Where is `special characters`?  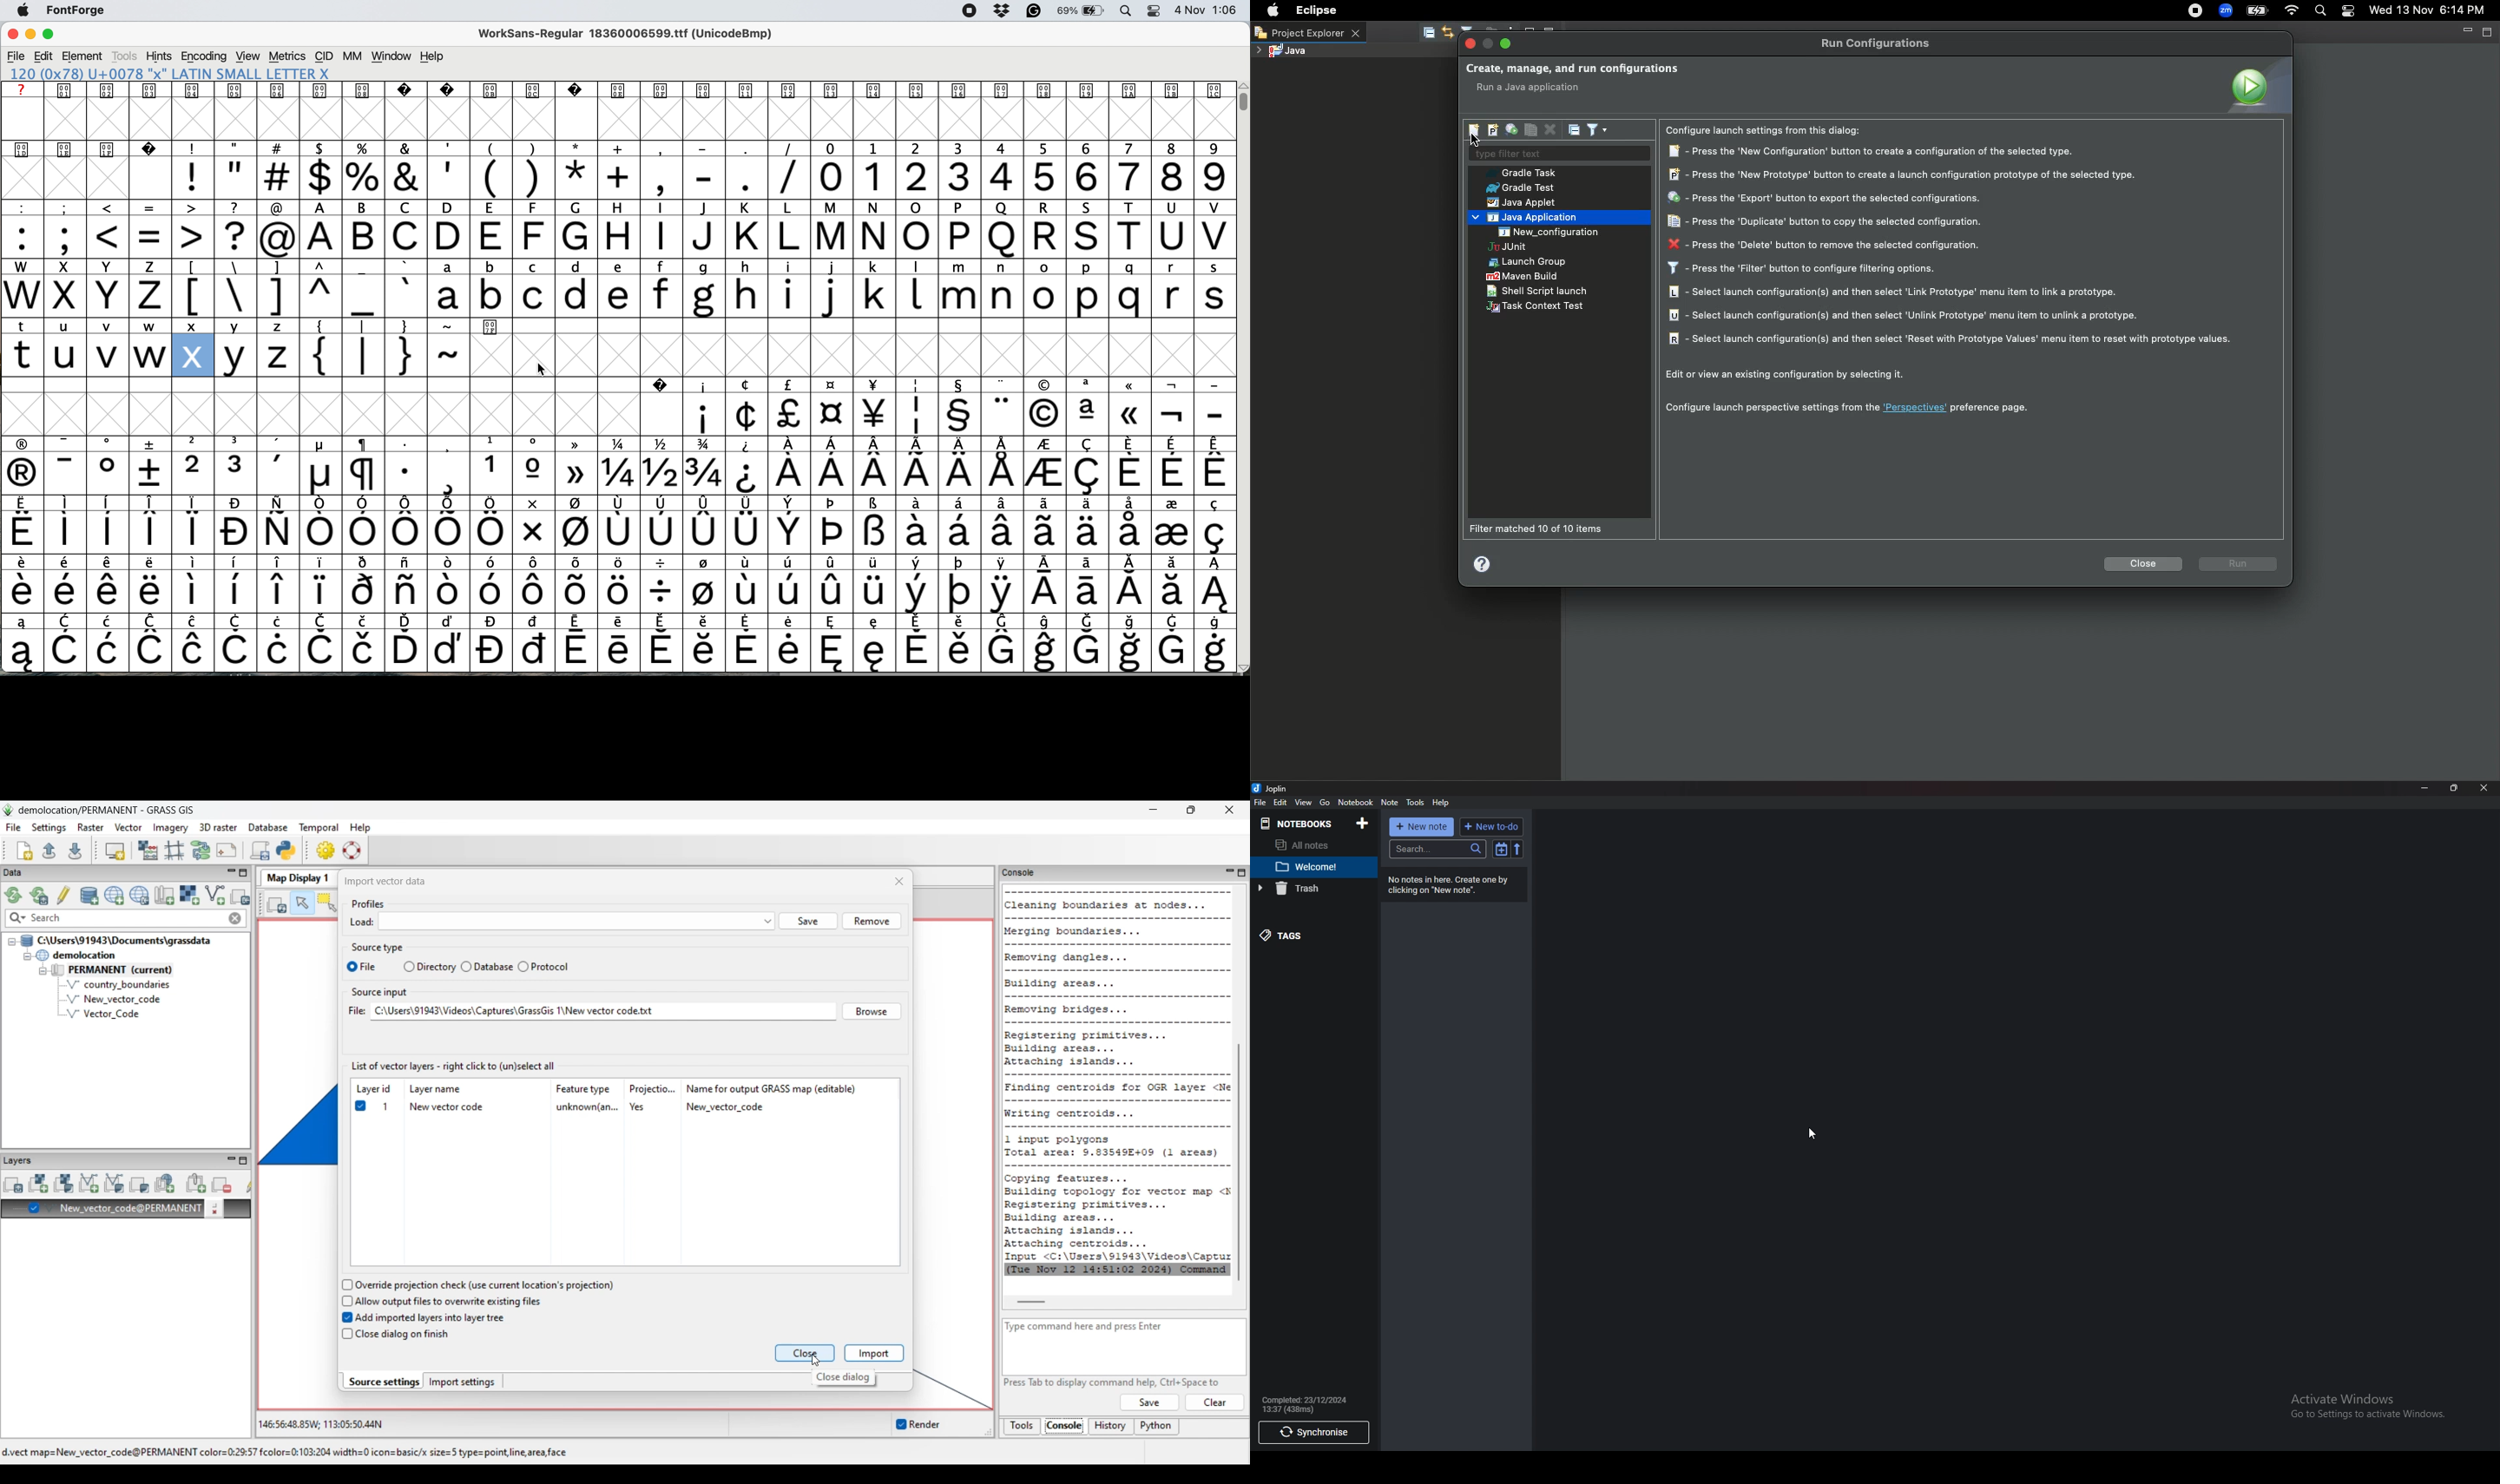 special characters is located at coordinates (616, 504).